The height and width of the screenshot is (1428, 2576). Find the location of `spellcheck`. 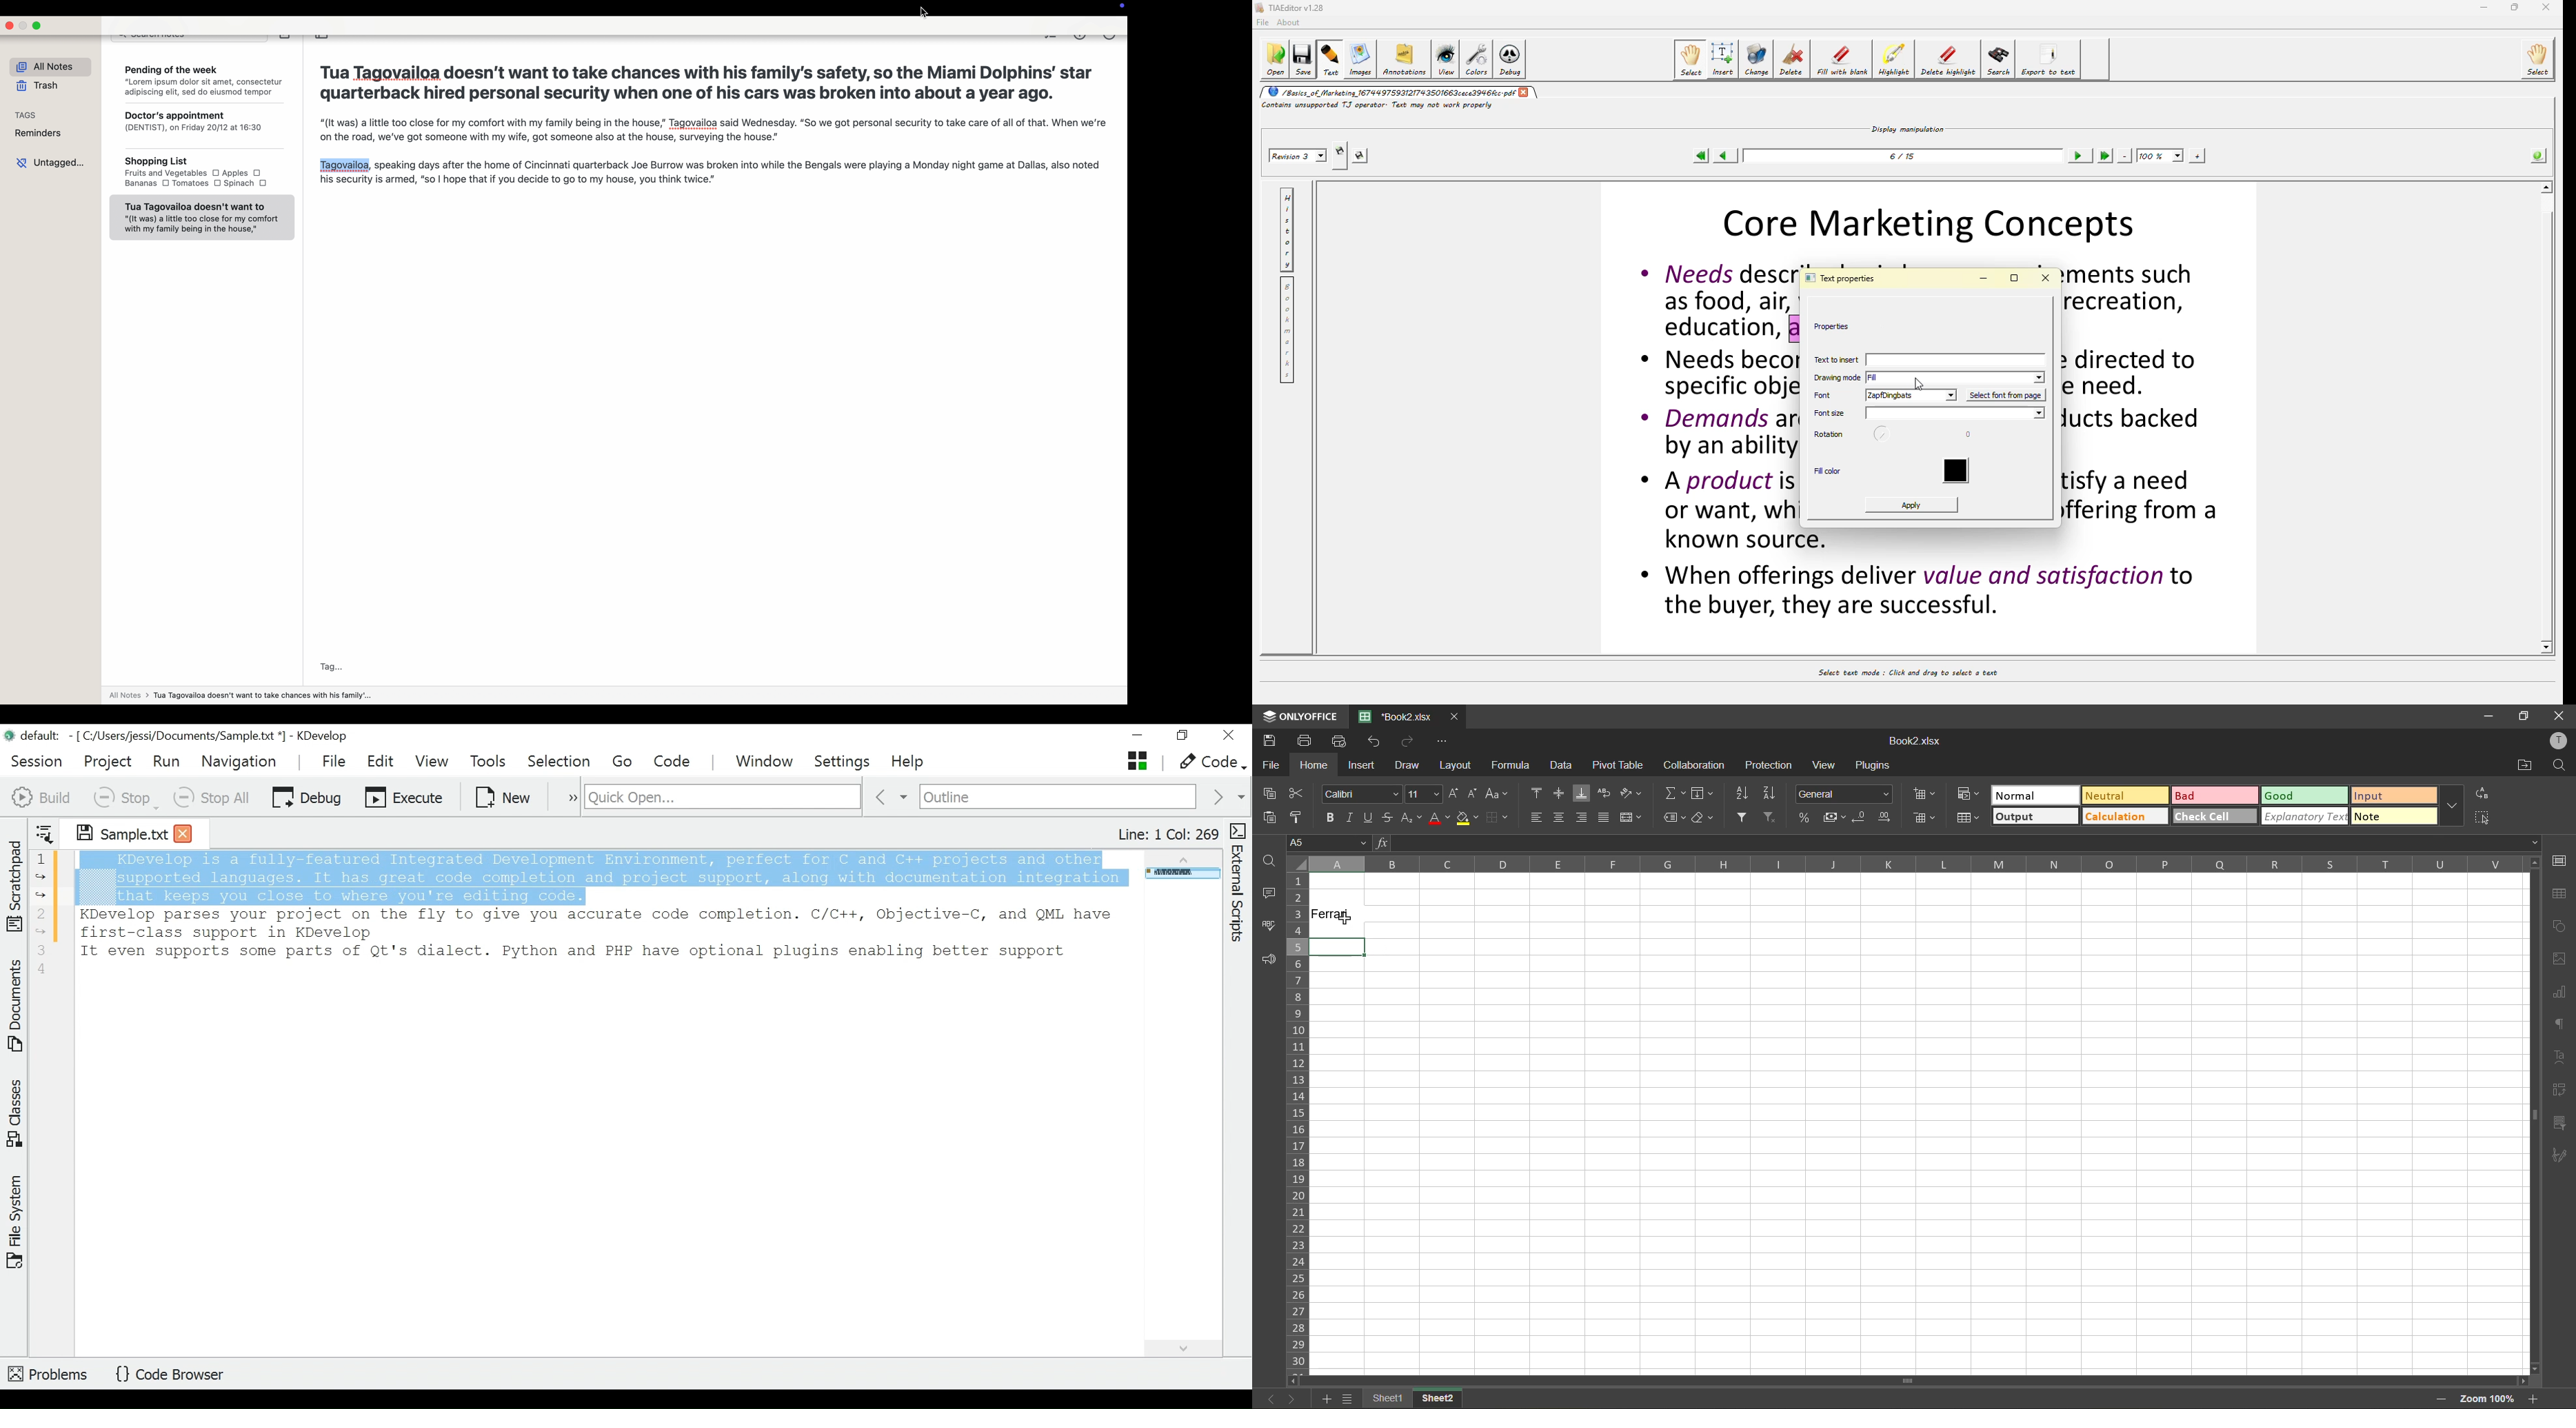

spellcheck is located at coordinates (1269, 926).